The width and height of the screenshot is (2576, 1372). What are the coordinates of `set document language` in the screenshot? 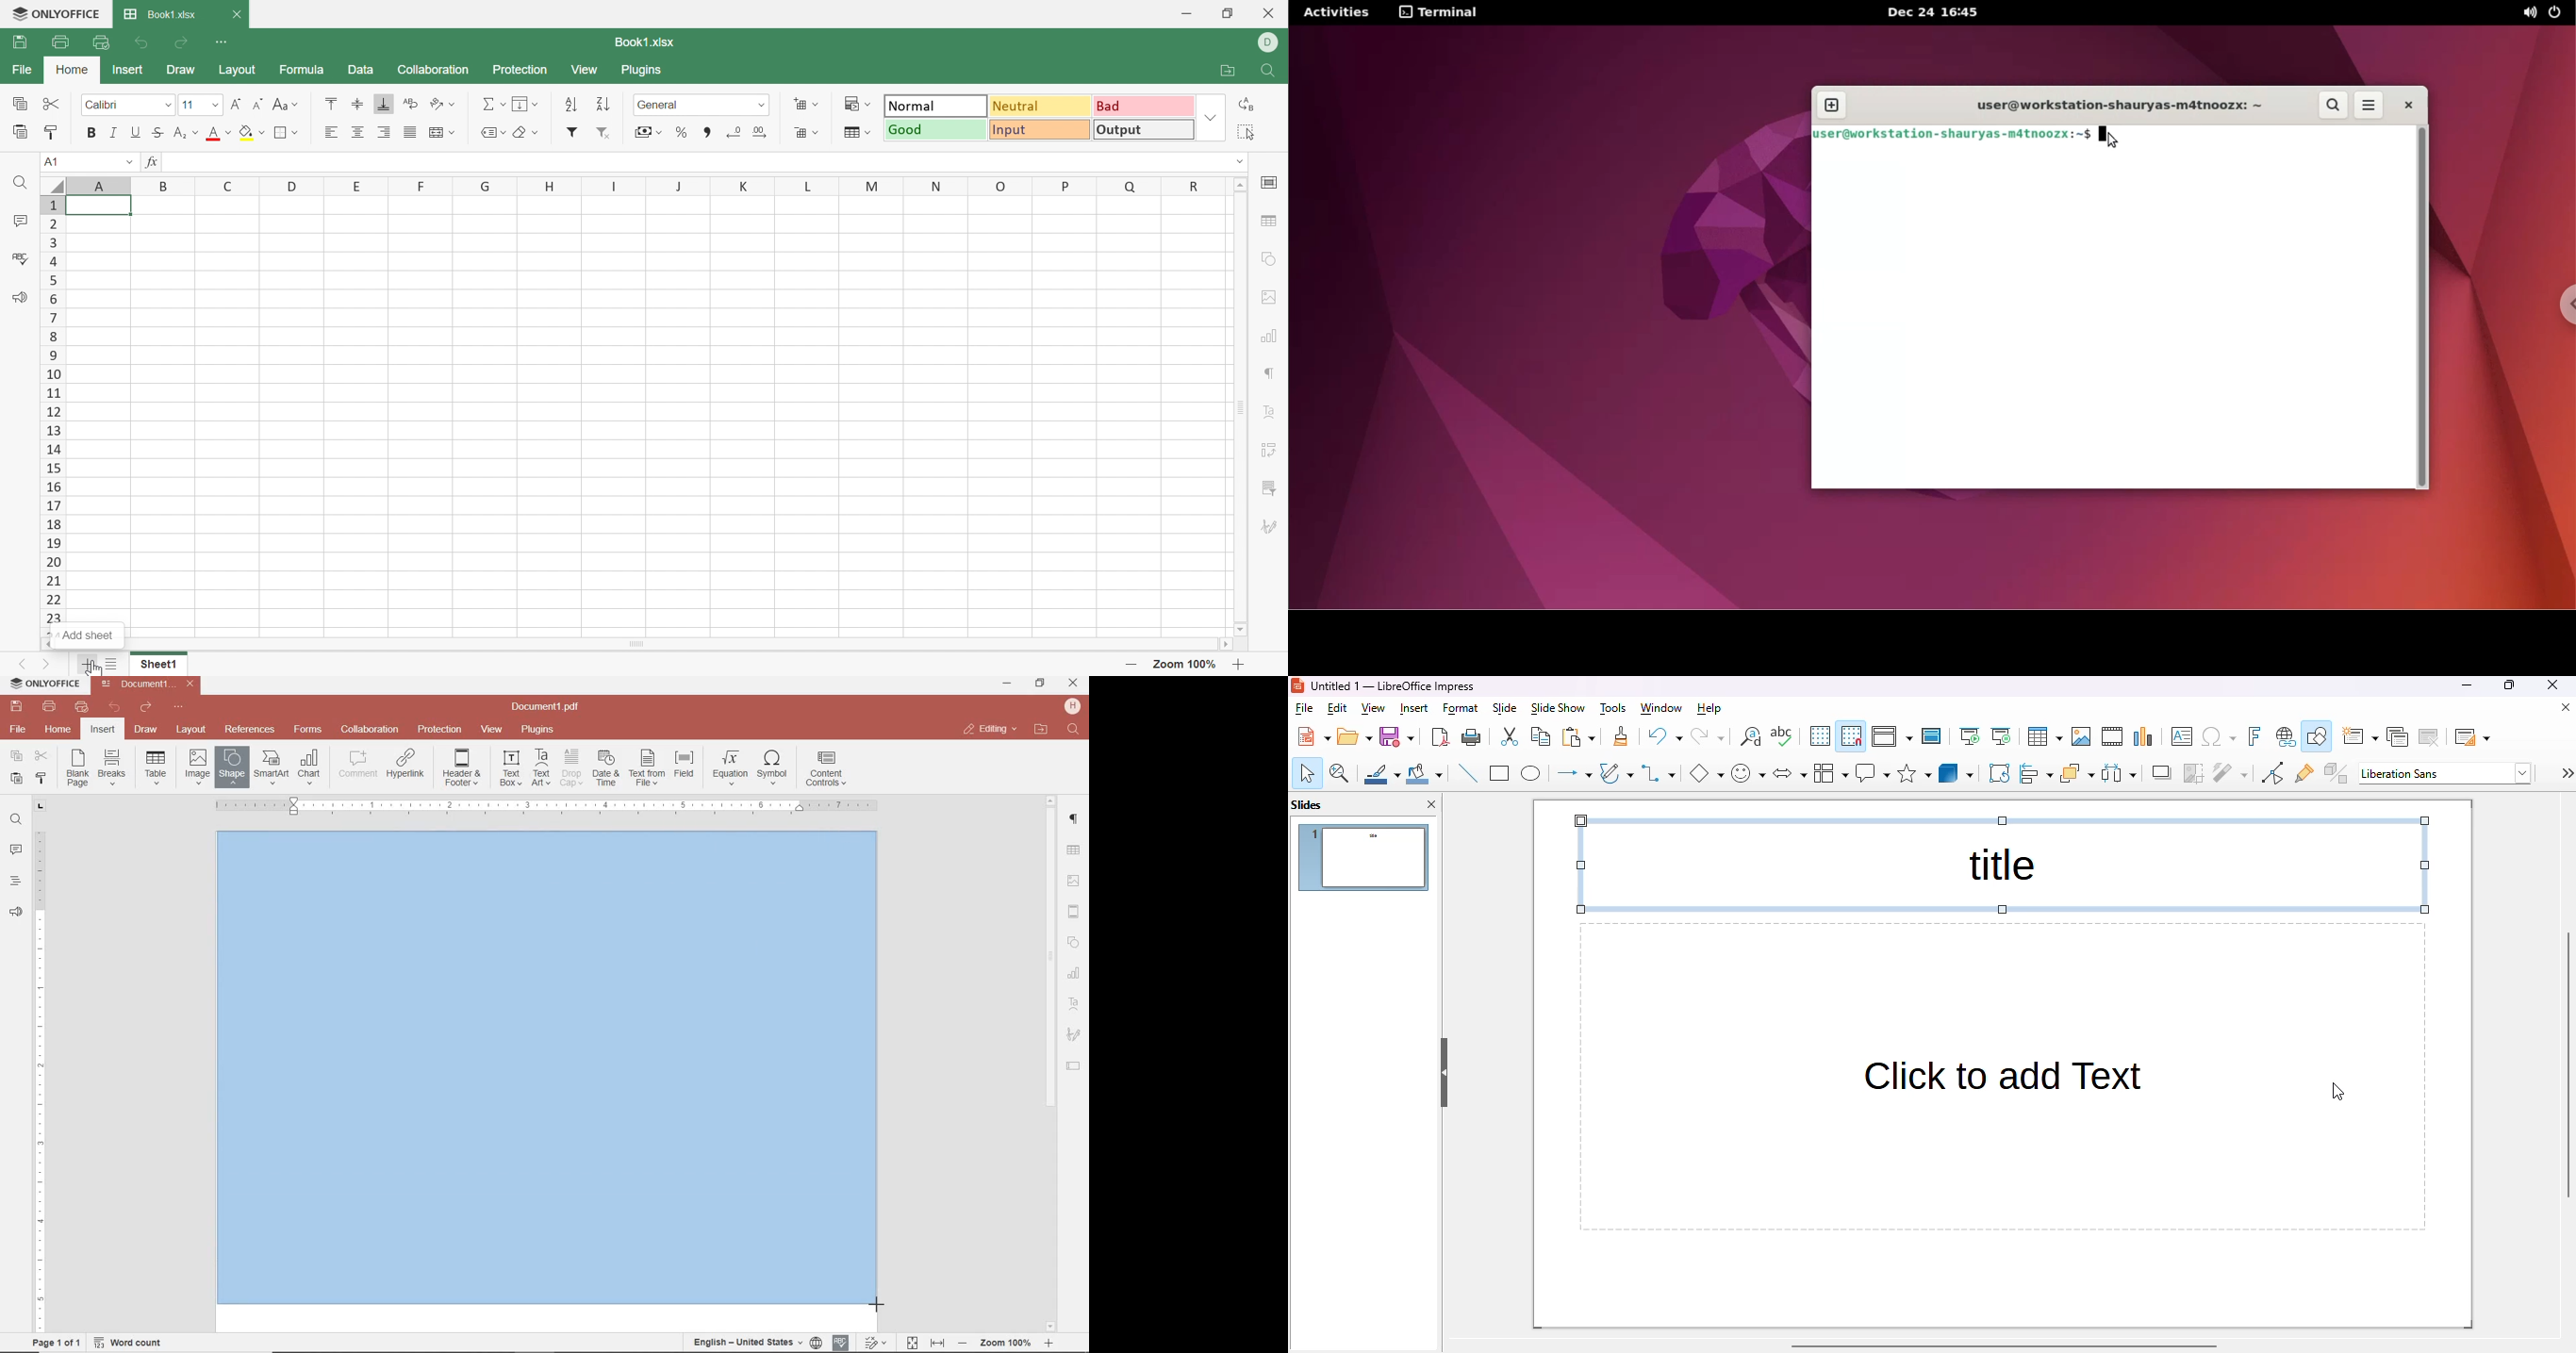 It's located at (756, 1342).